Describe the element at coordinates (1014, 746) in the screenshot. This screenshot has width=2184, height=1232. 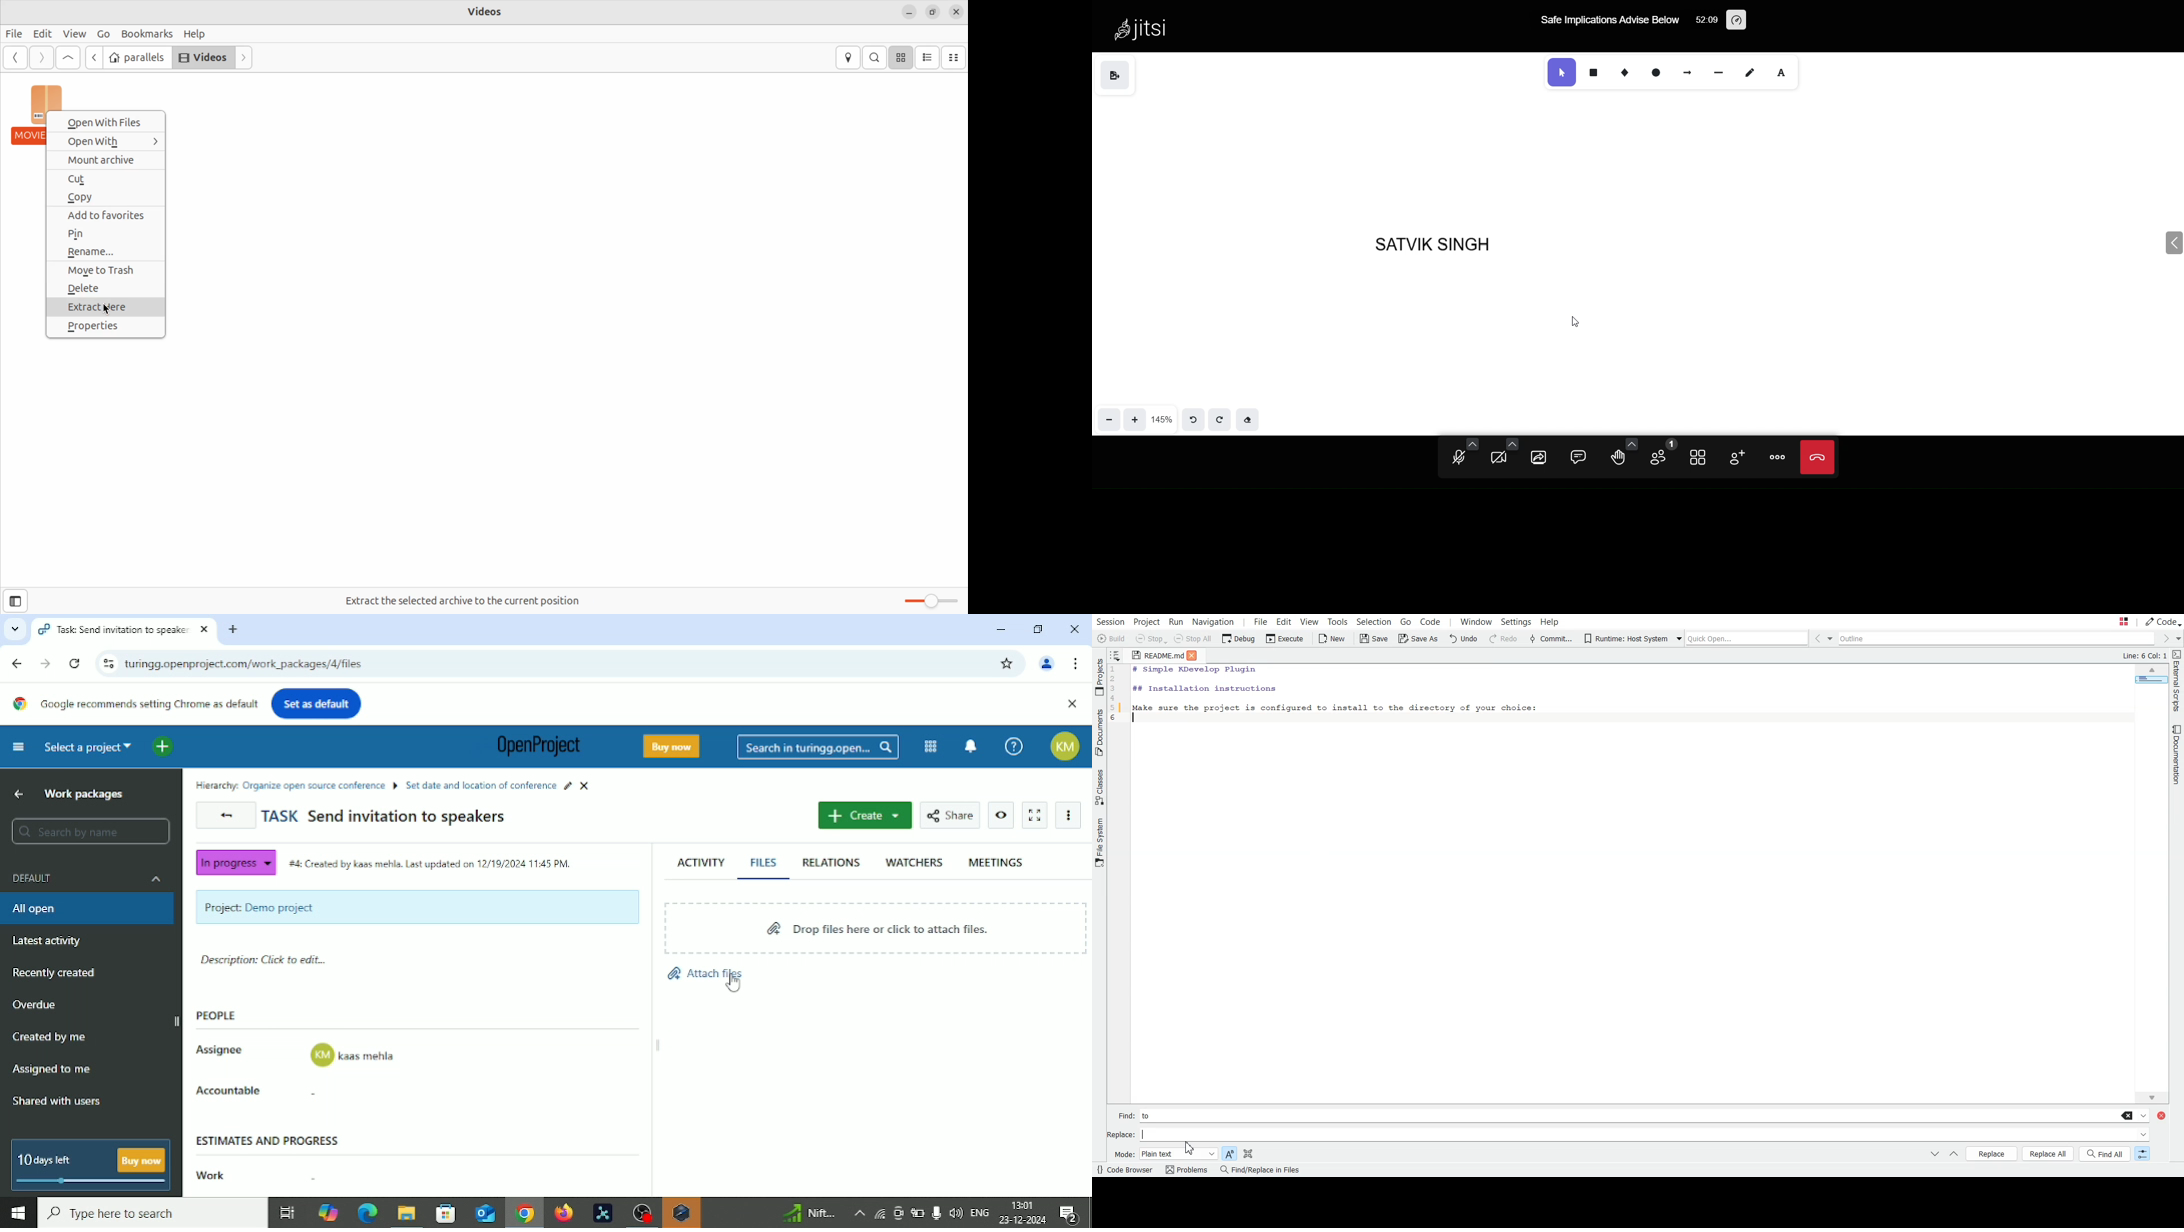
I see `Help` at that location.